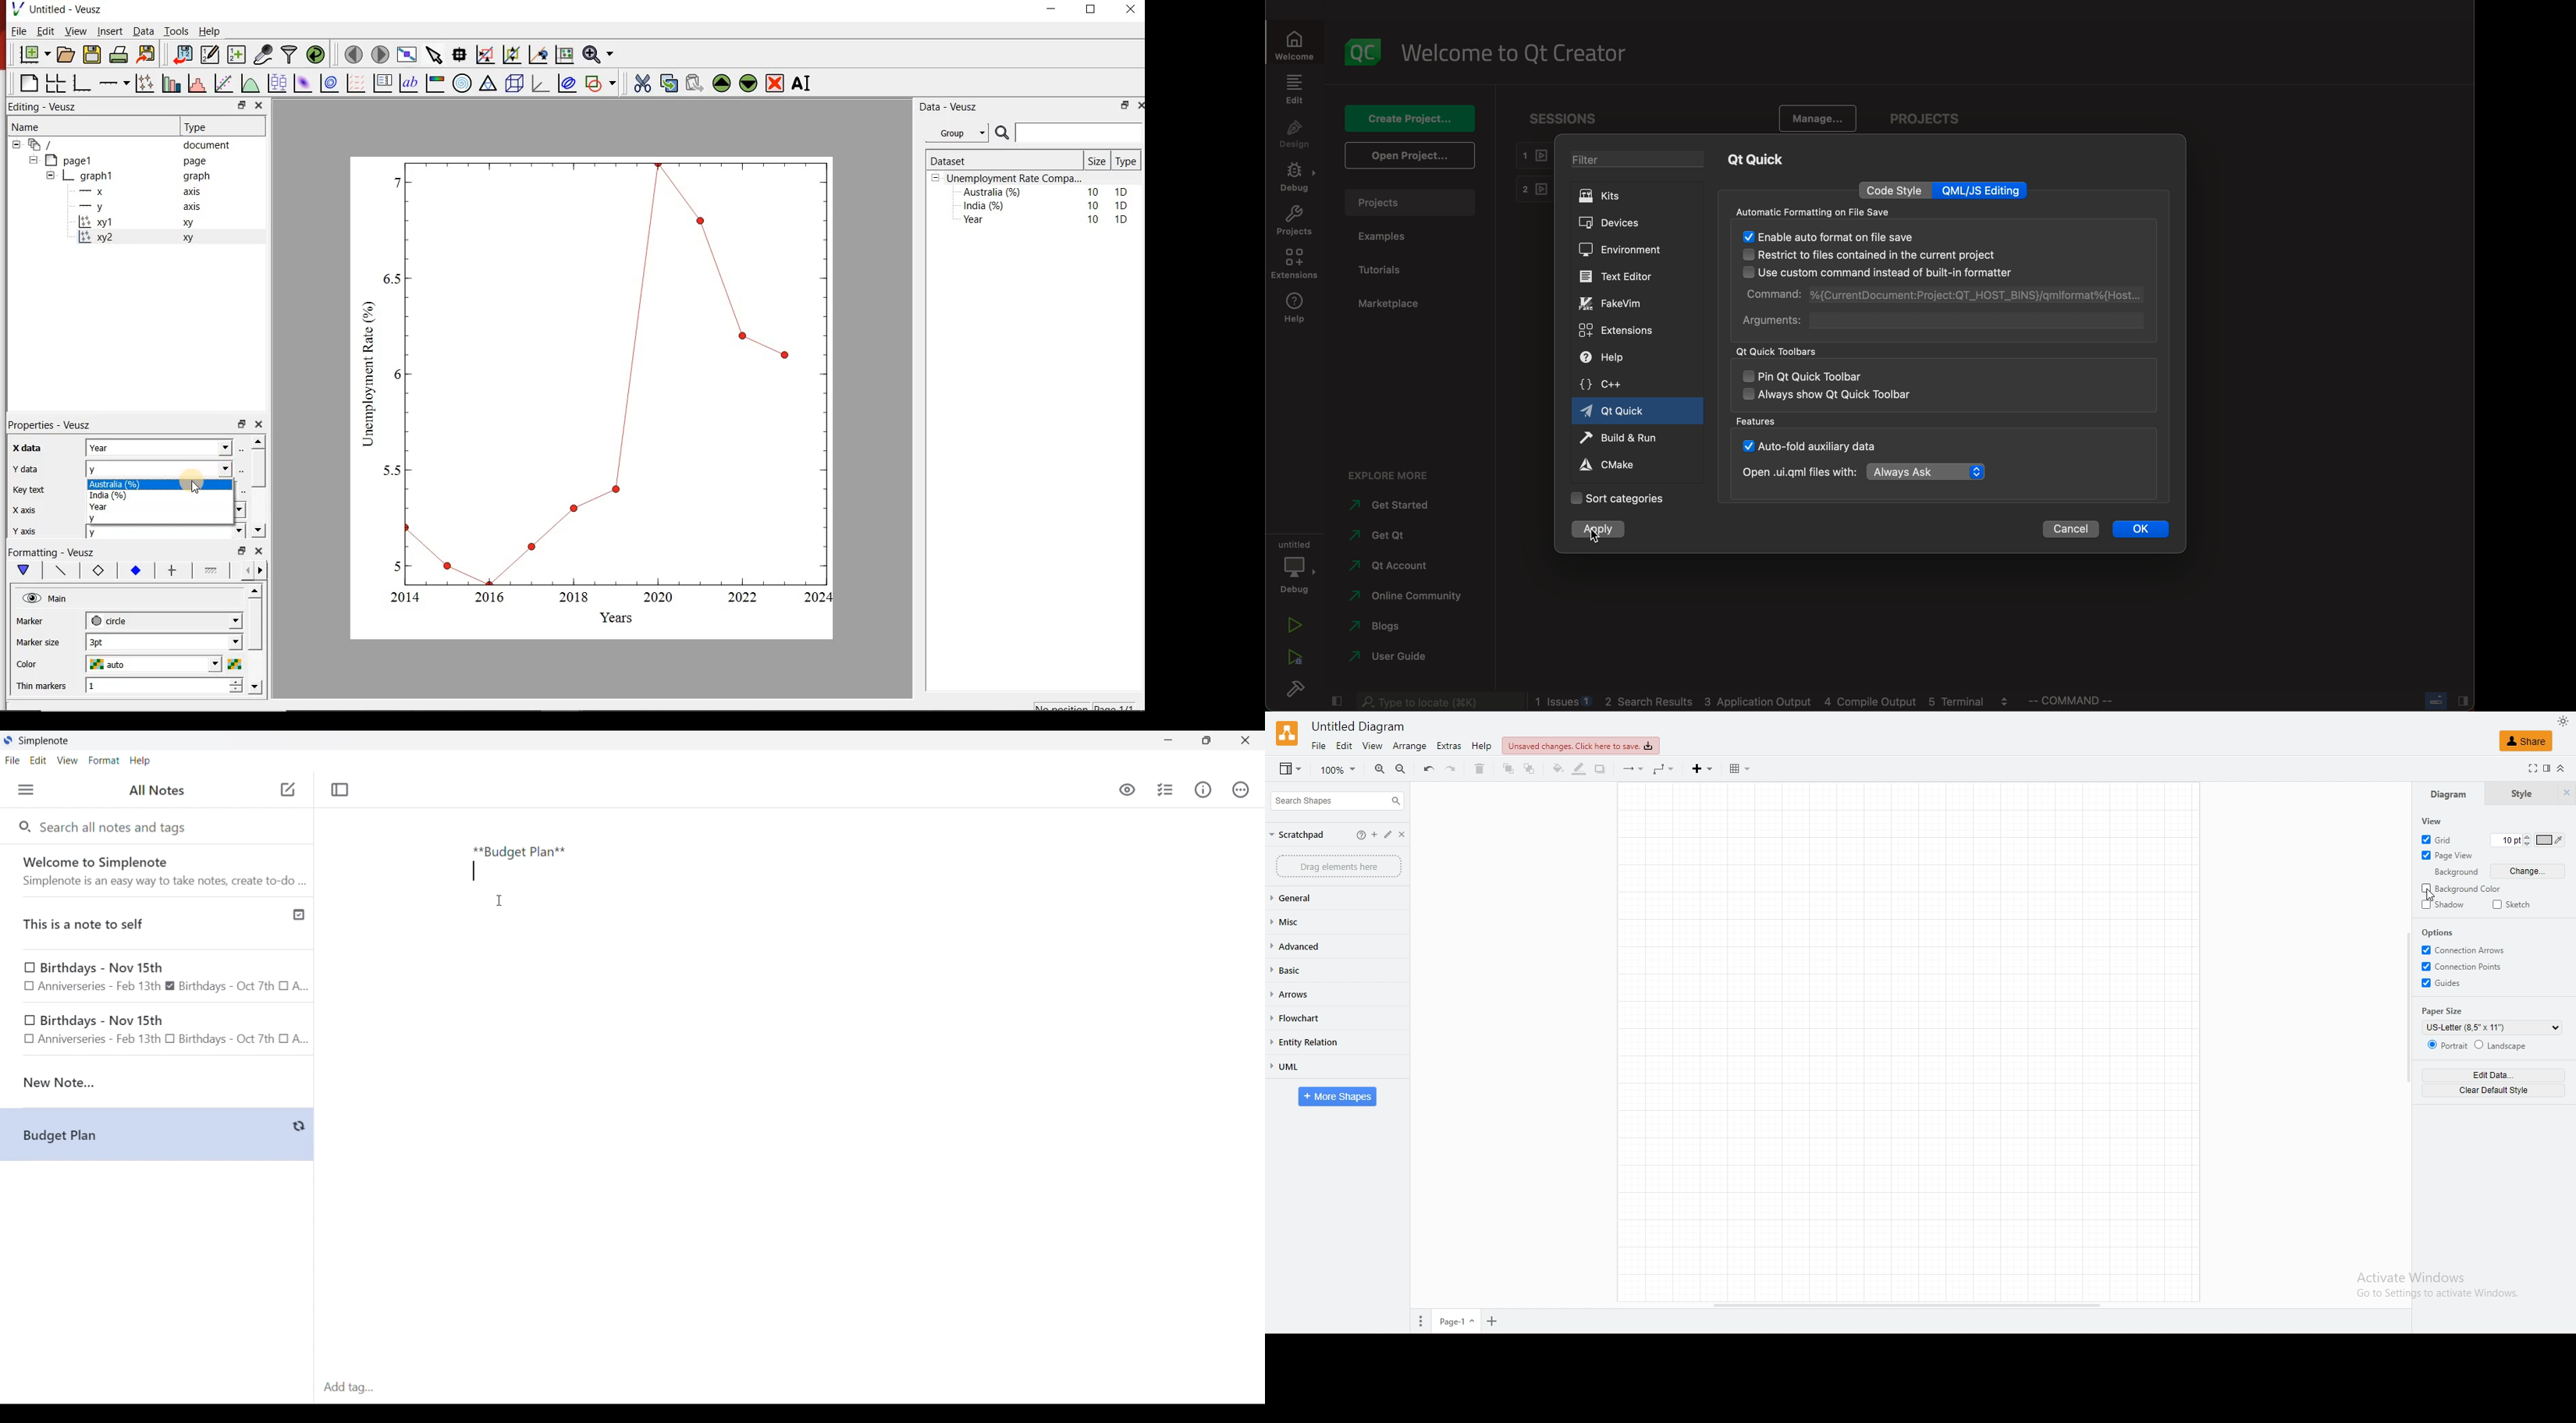 The width and height of the screenshot is (2576, 1428). Describe the element at coordinates (24, 448) in the screenshot. I see `x data` at that location.